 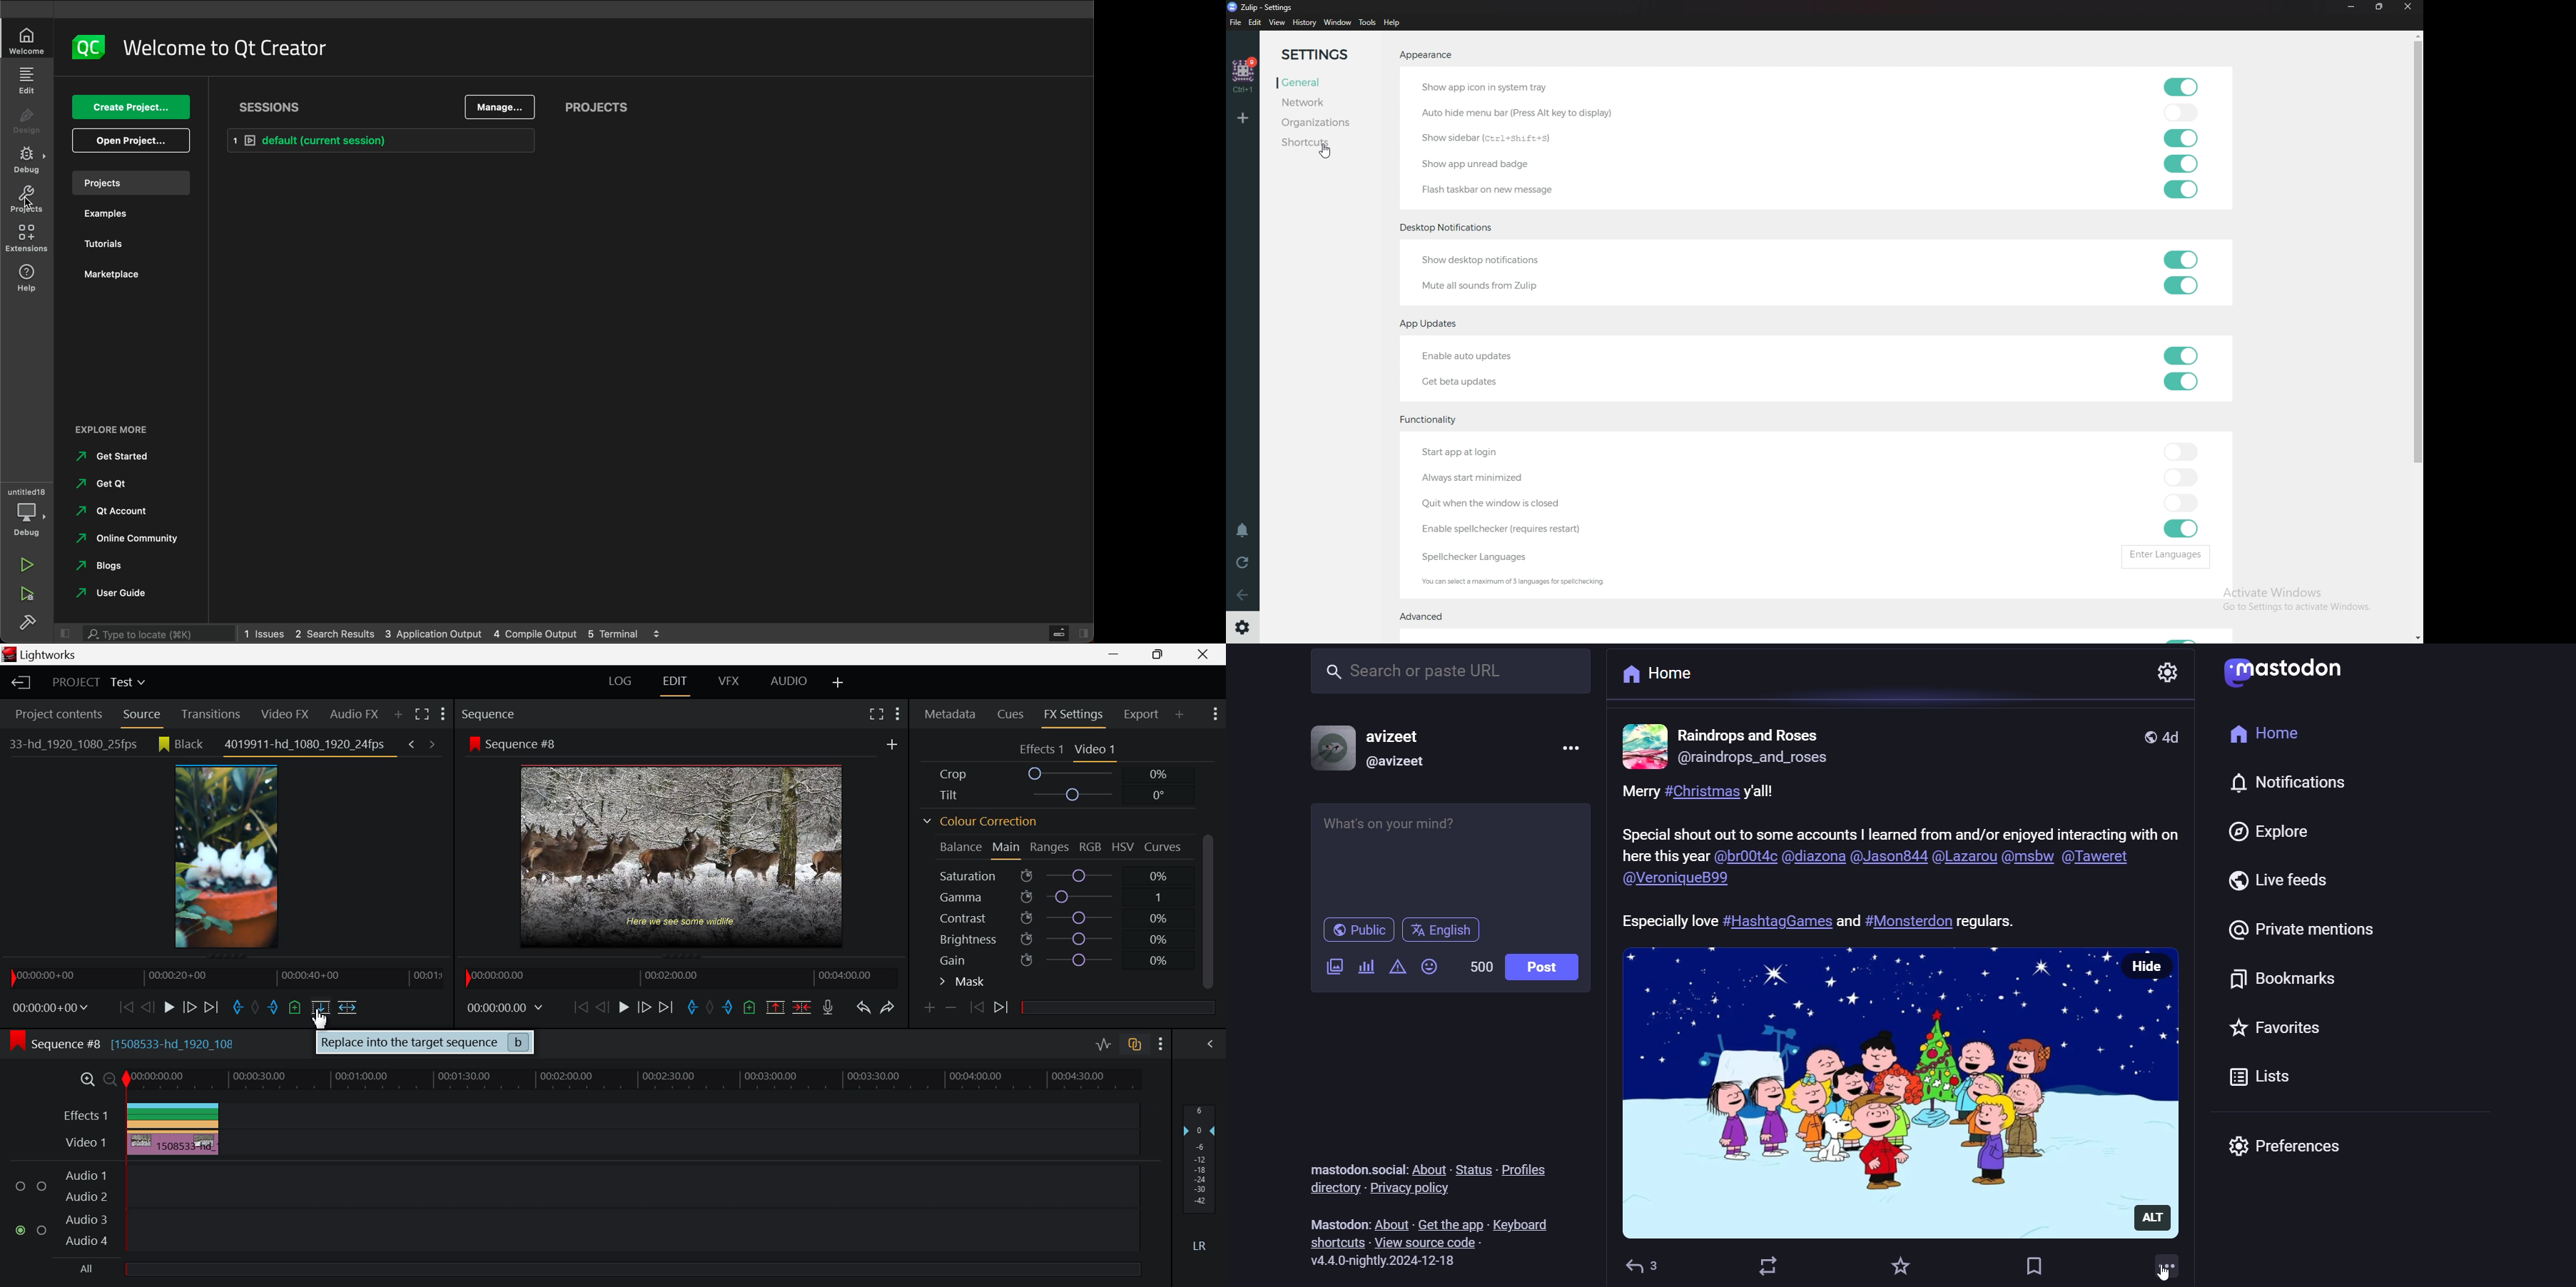 I want to click on Enable do not disturb, so click(x=1242, y=531).